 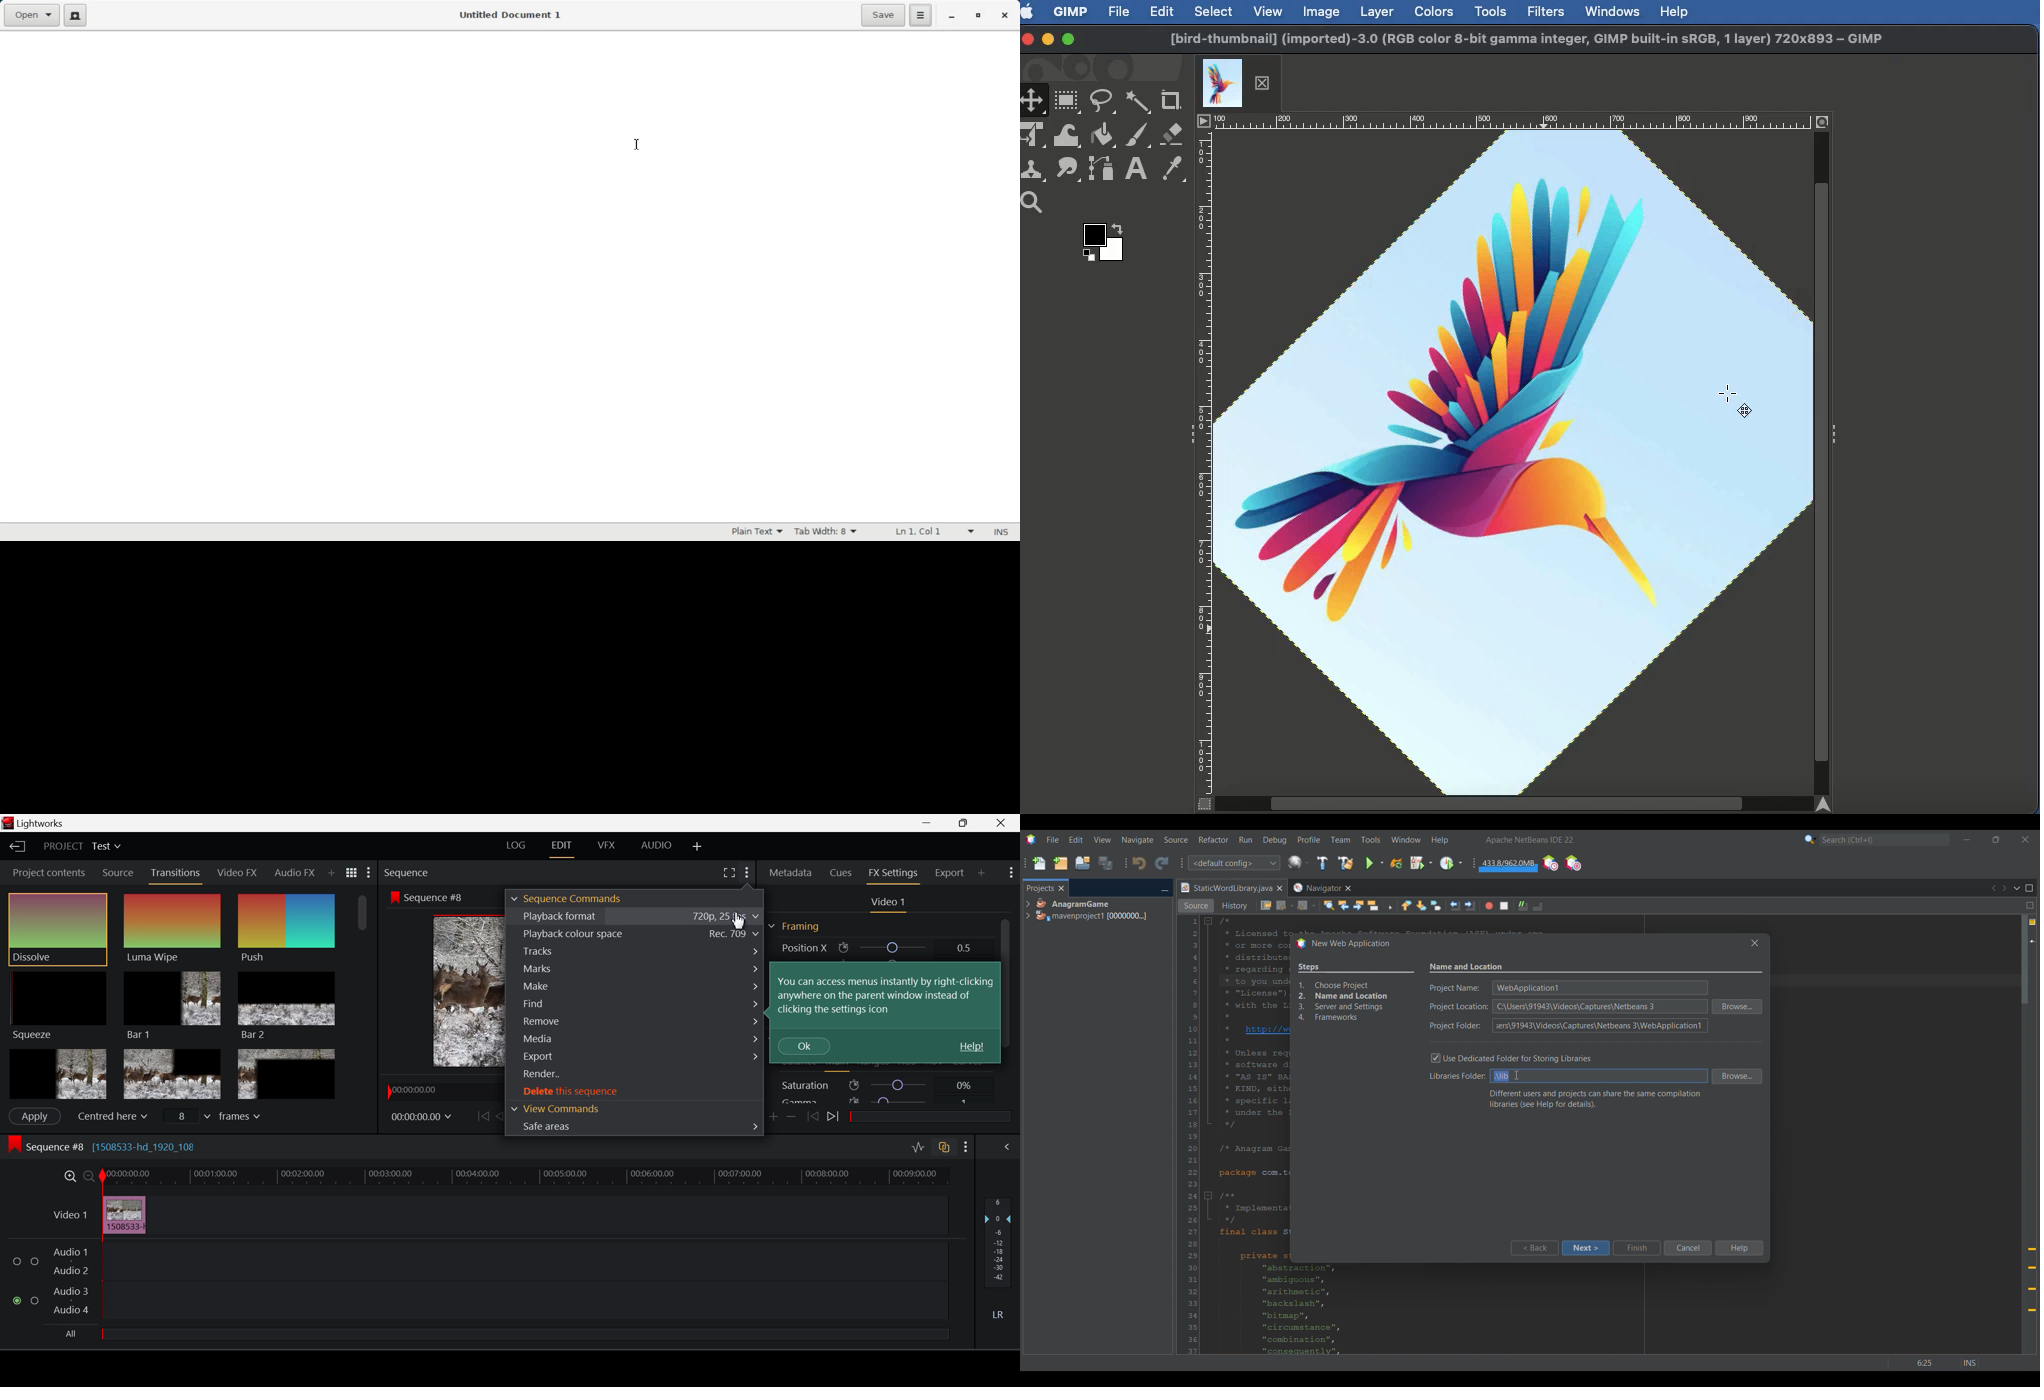 I want to click on Show Settings, so click(x=370, y=871).